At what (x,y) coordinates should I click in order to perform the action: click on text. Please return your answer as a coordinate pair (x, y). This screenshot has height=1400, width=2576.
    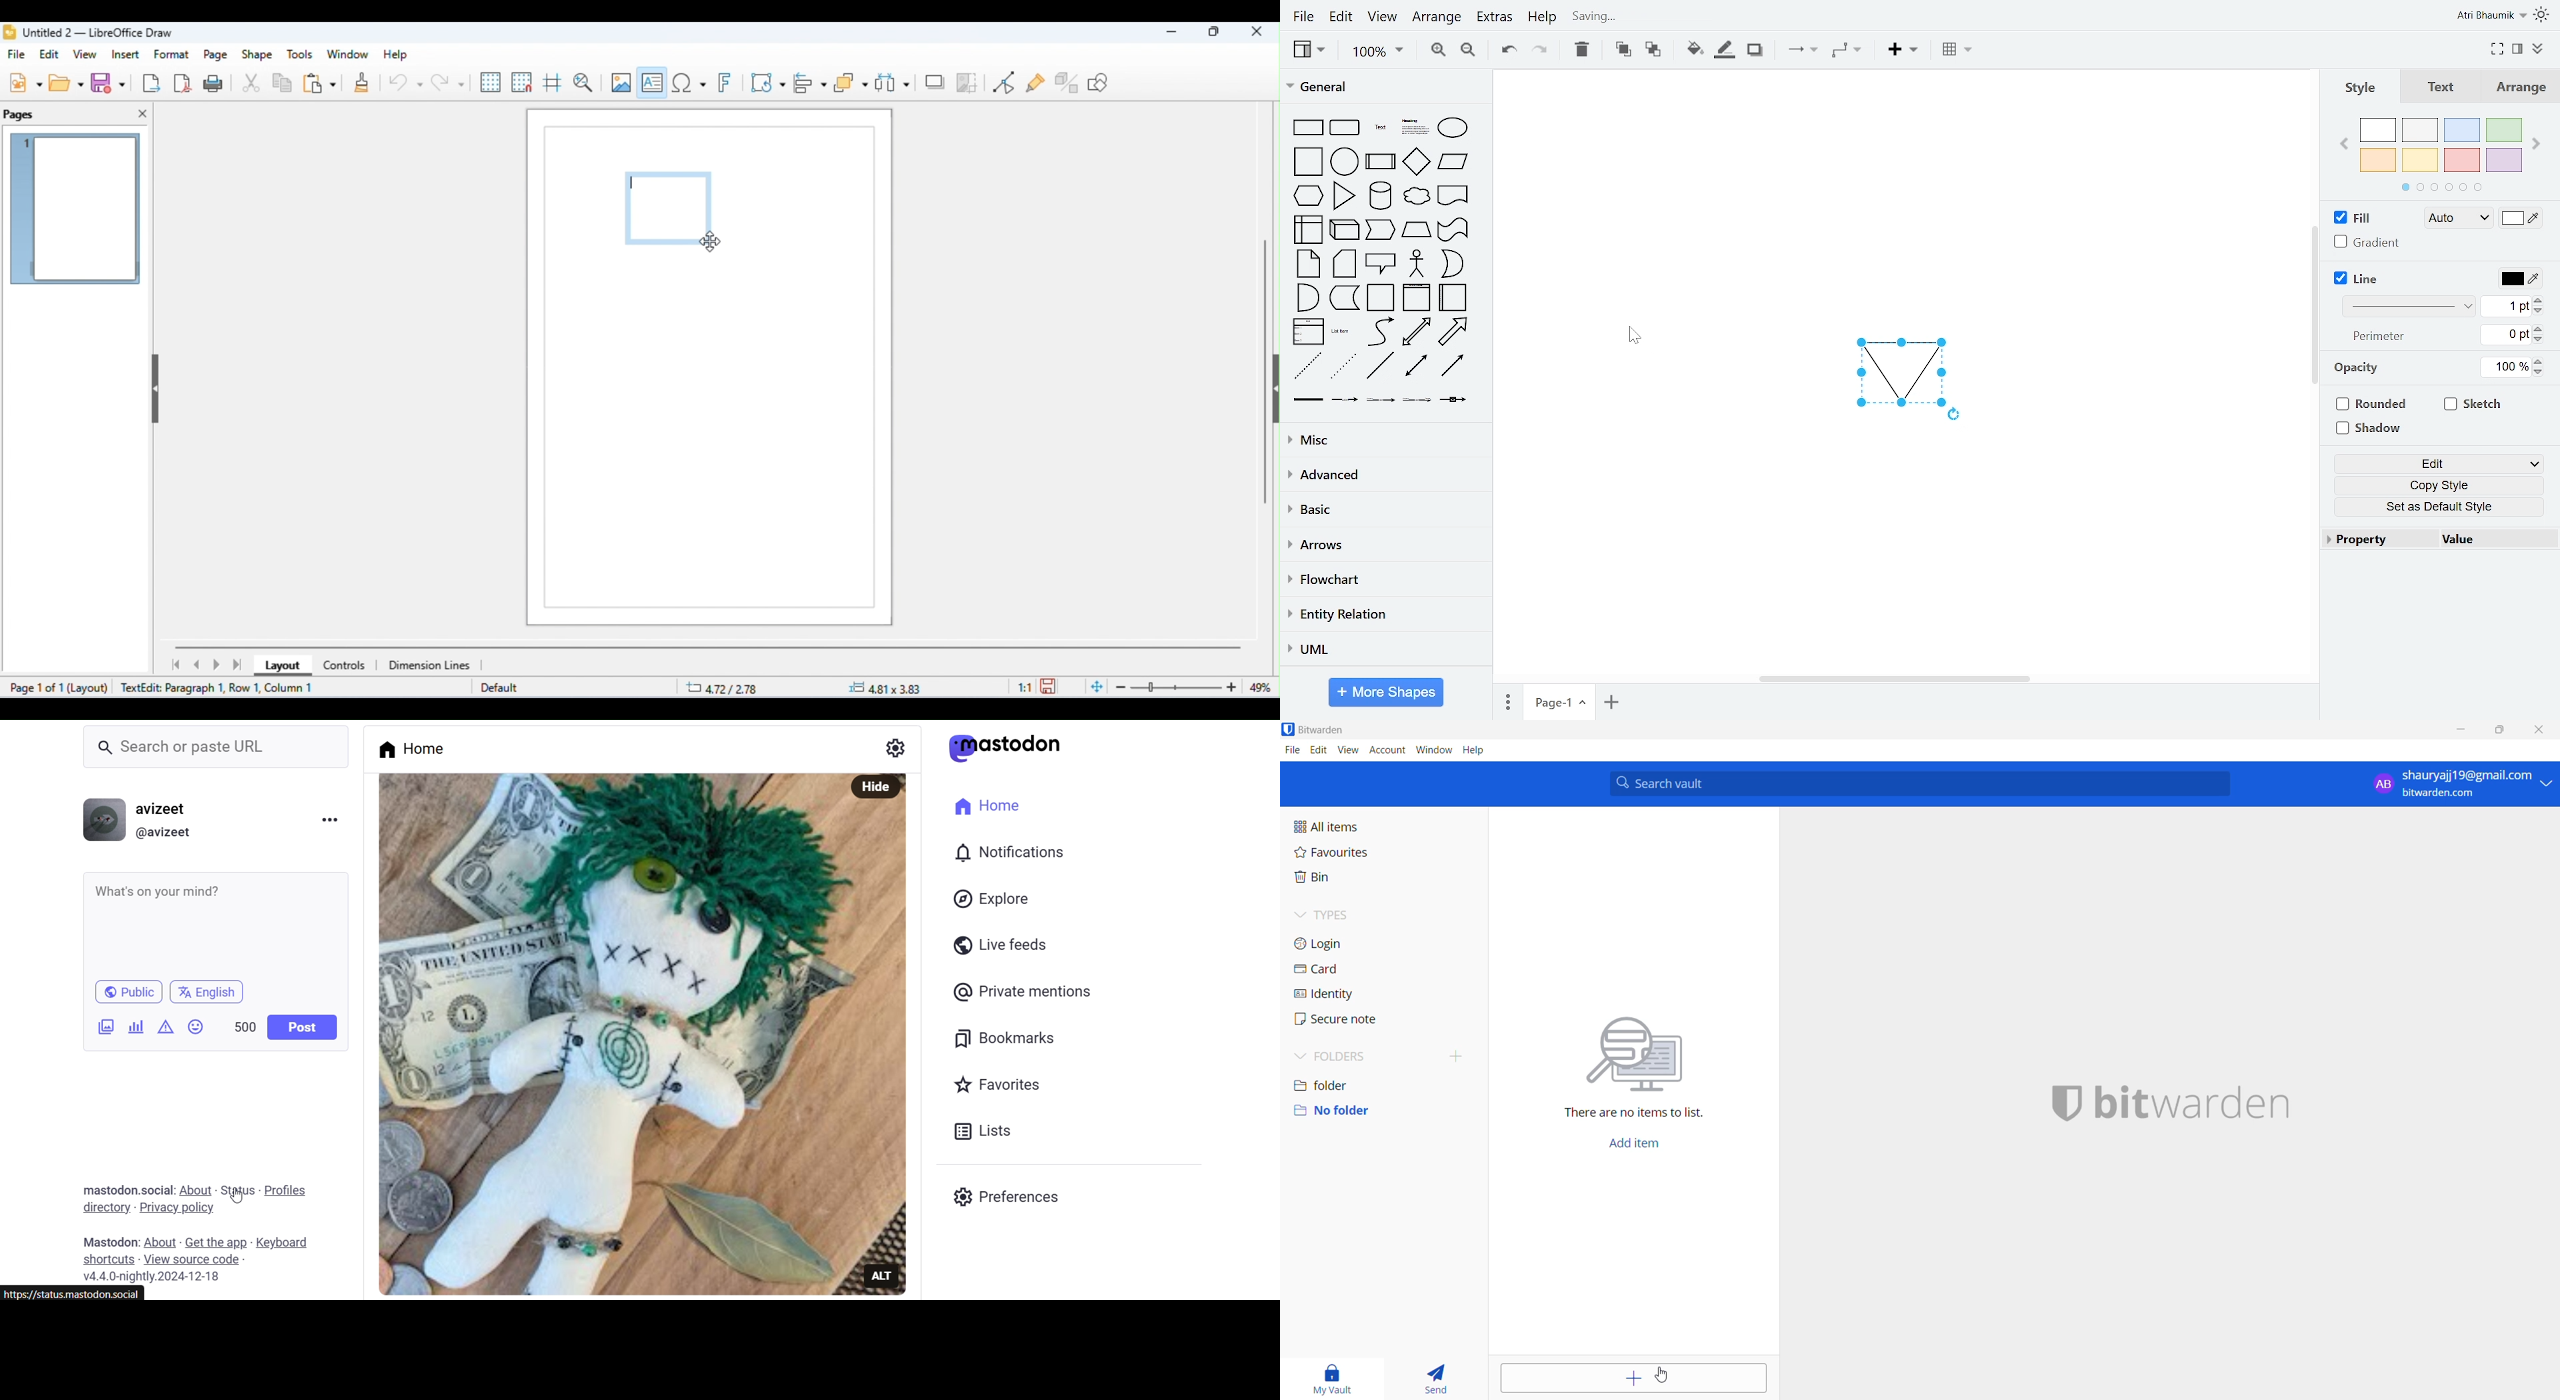
    Looking at the image, I should click on (125, 1185).